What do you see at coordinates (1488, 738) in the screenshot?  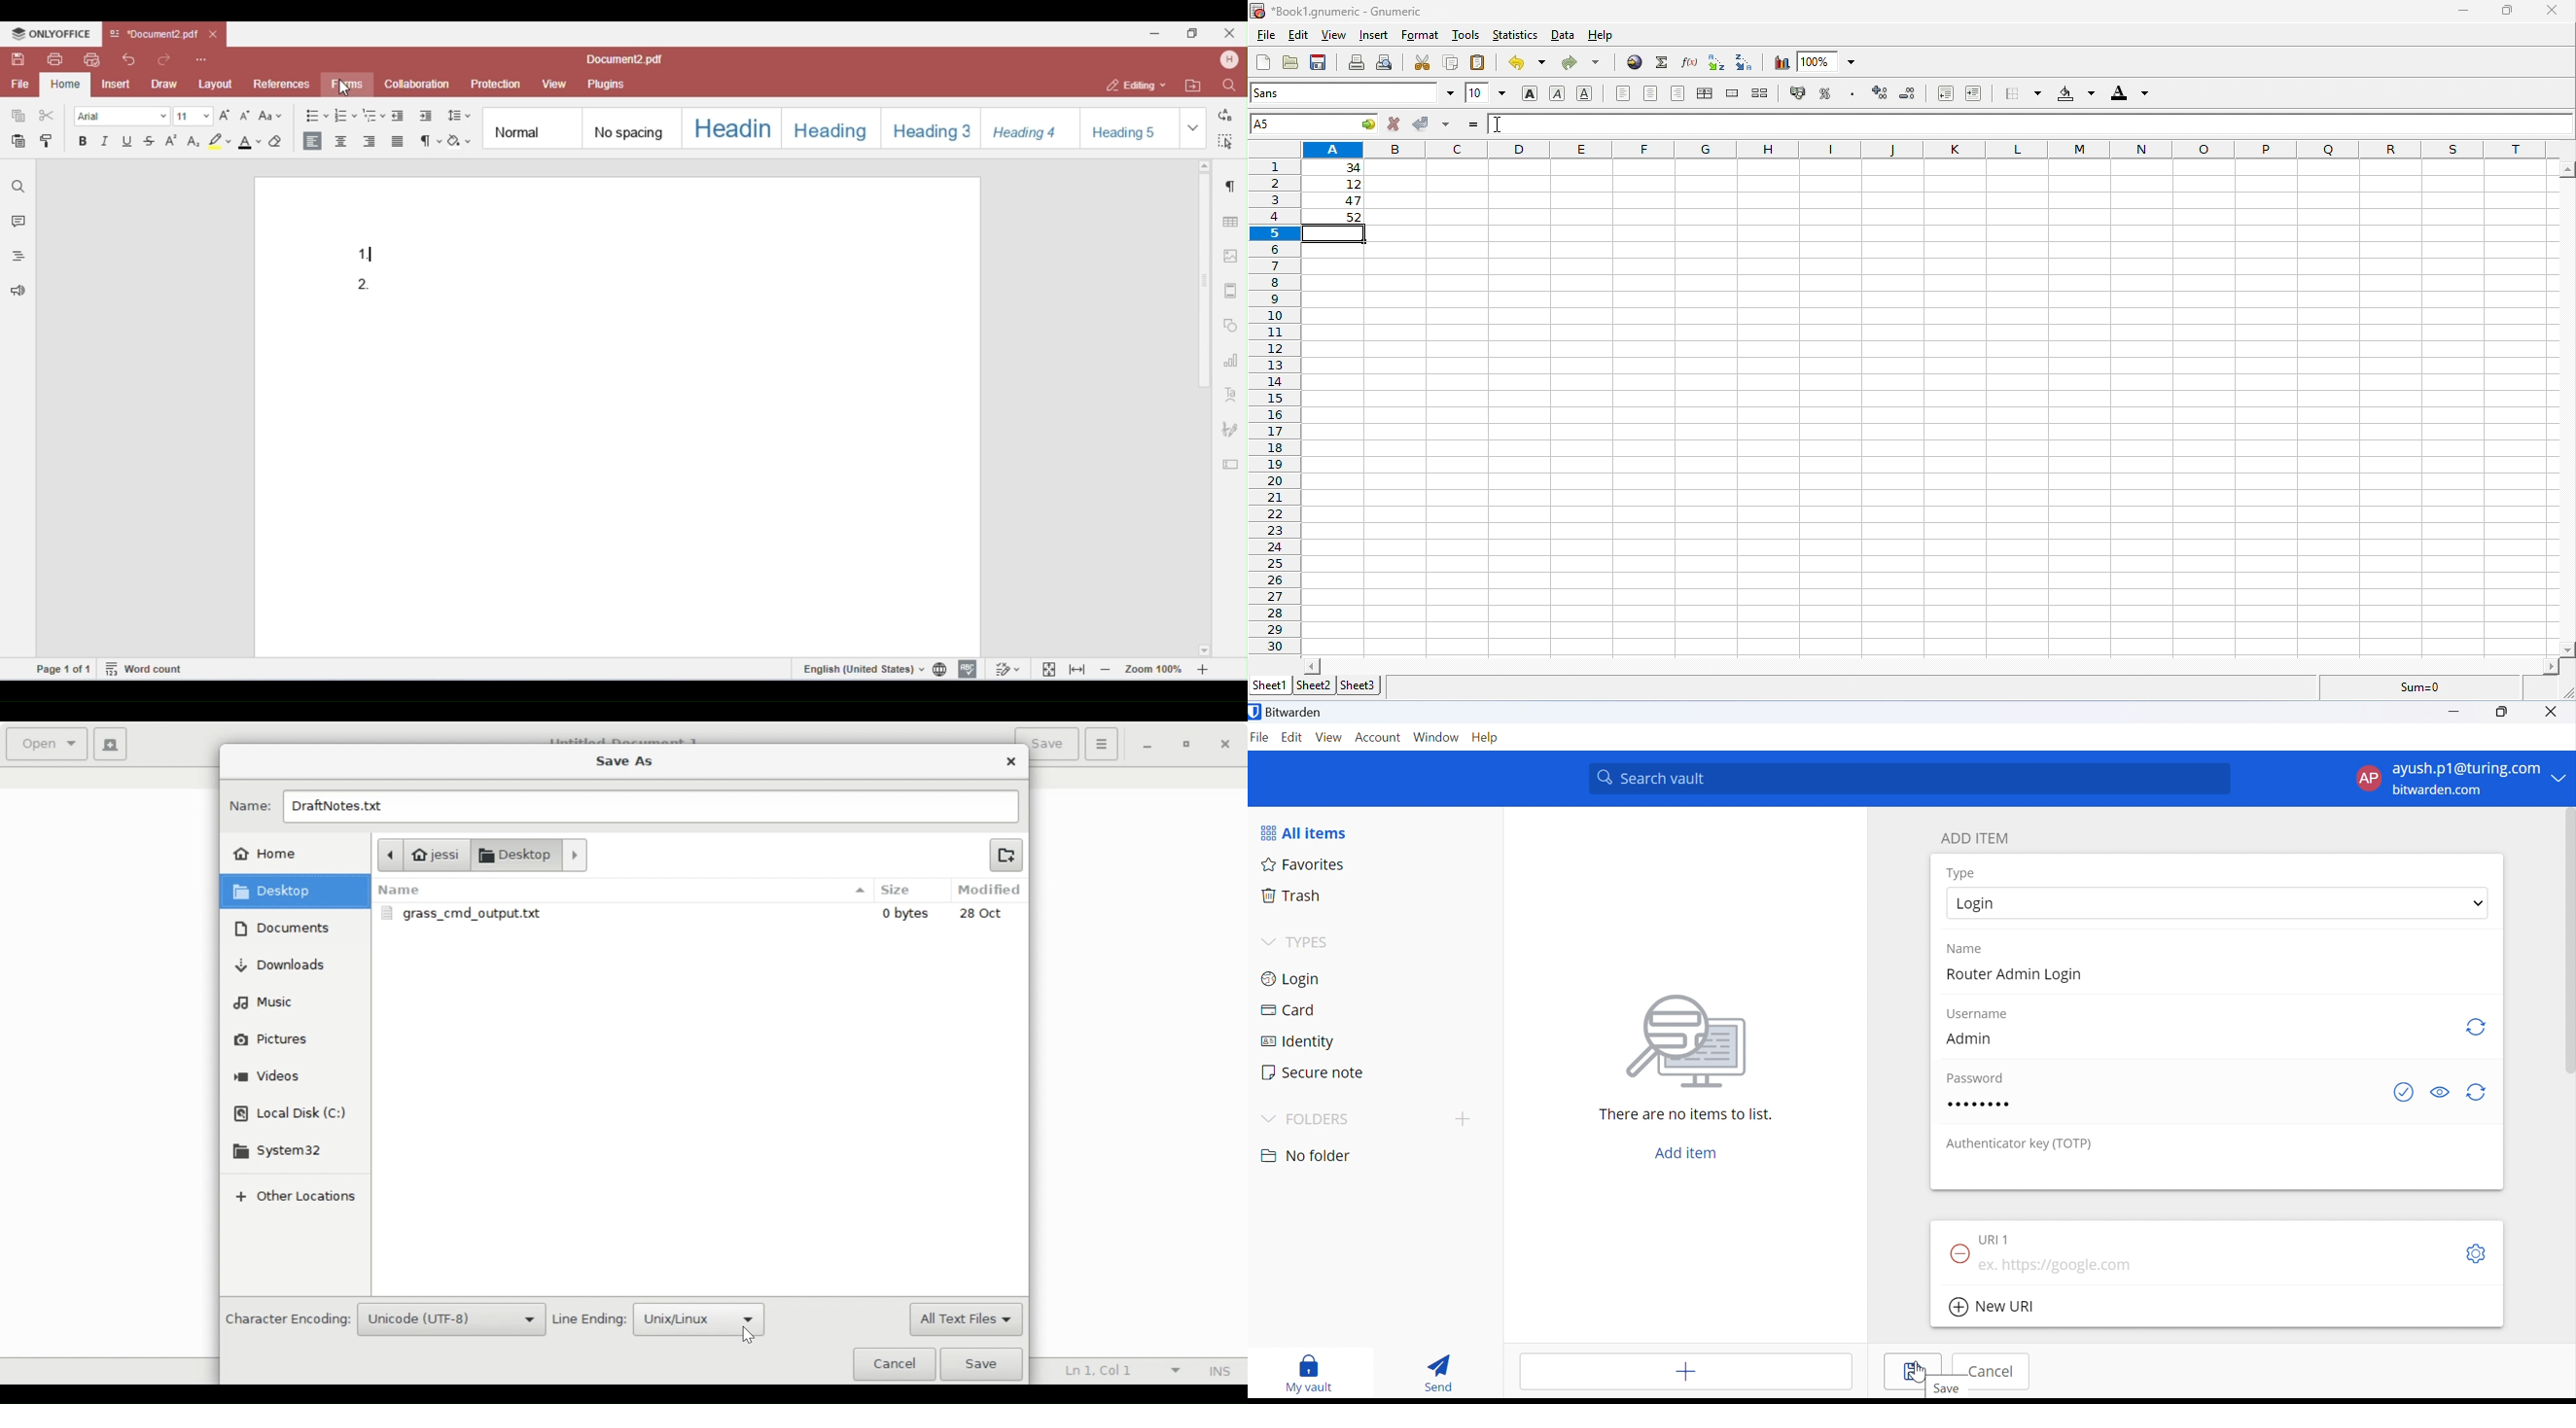 I see `Help` at bounding box center [1488, 738].